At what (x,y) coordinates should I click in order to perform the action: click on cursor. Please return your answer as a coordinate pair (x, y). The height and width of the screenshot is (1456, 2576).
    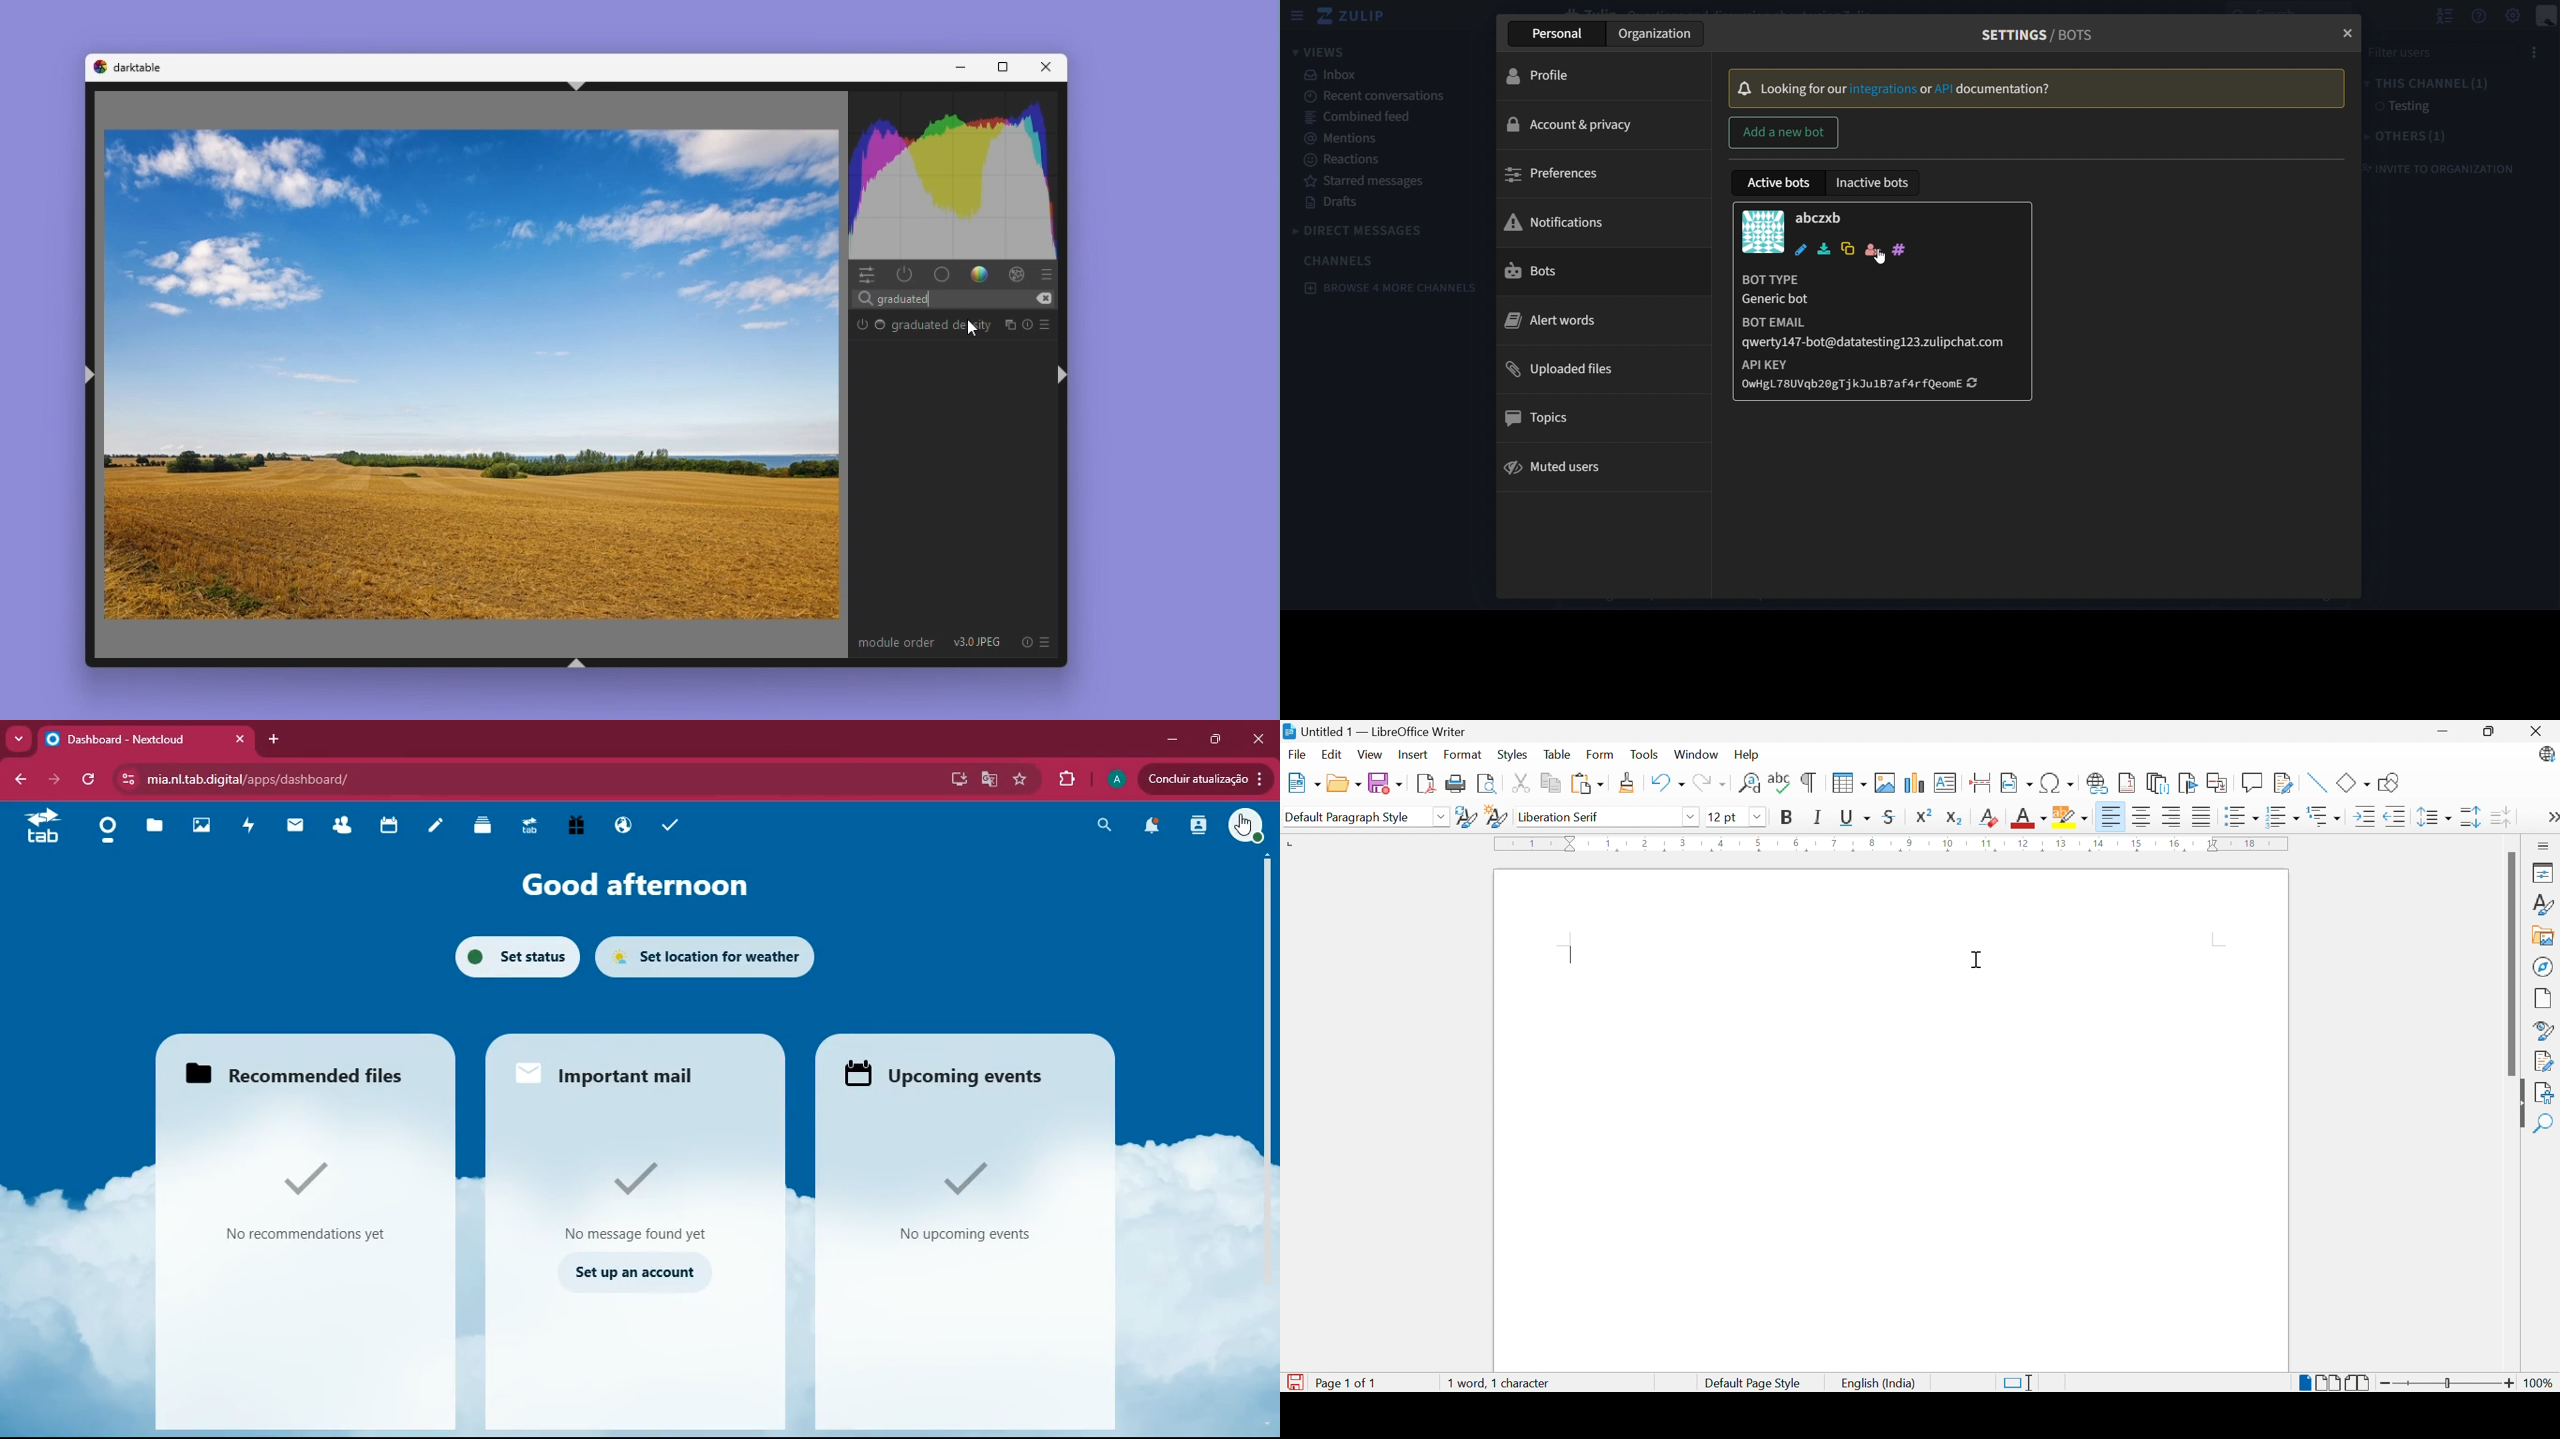
    Looking at the image, I should click on (1878, 259).